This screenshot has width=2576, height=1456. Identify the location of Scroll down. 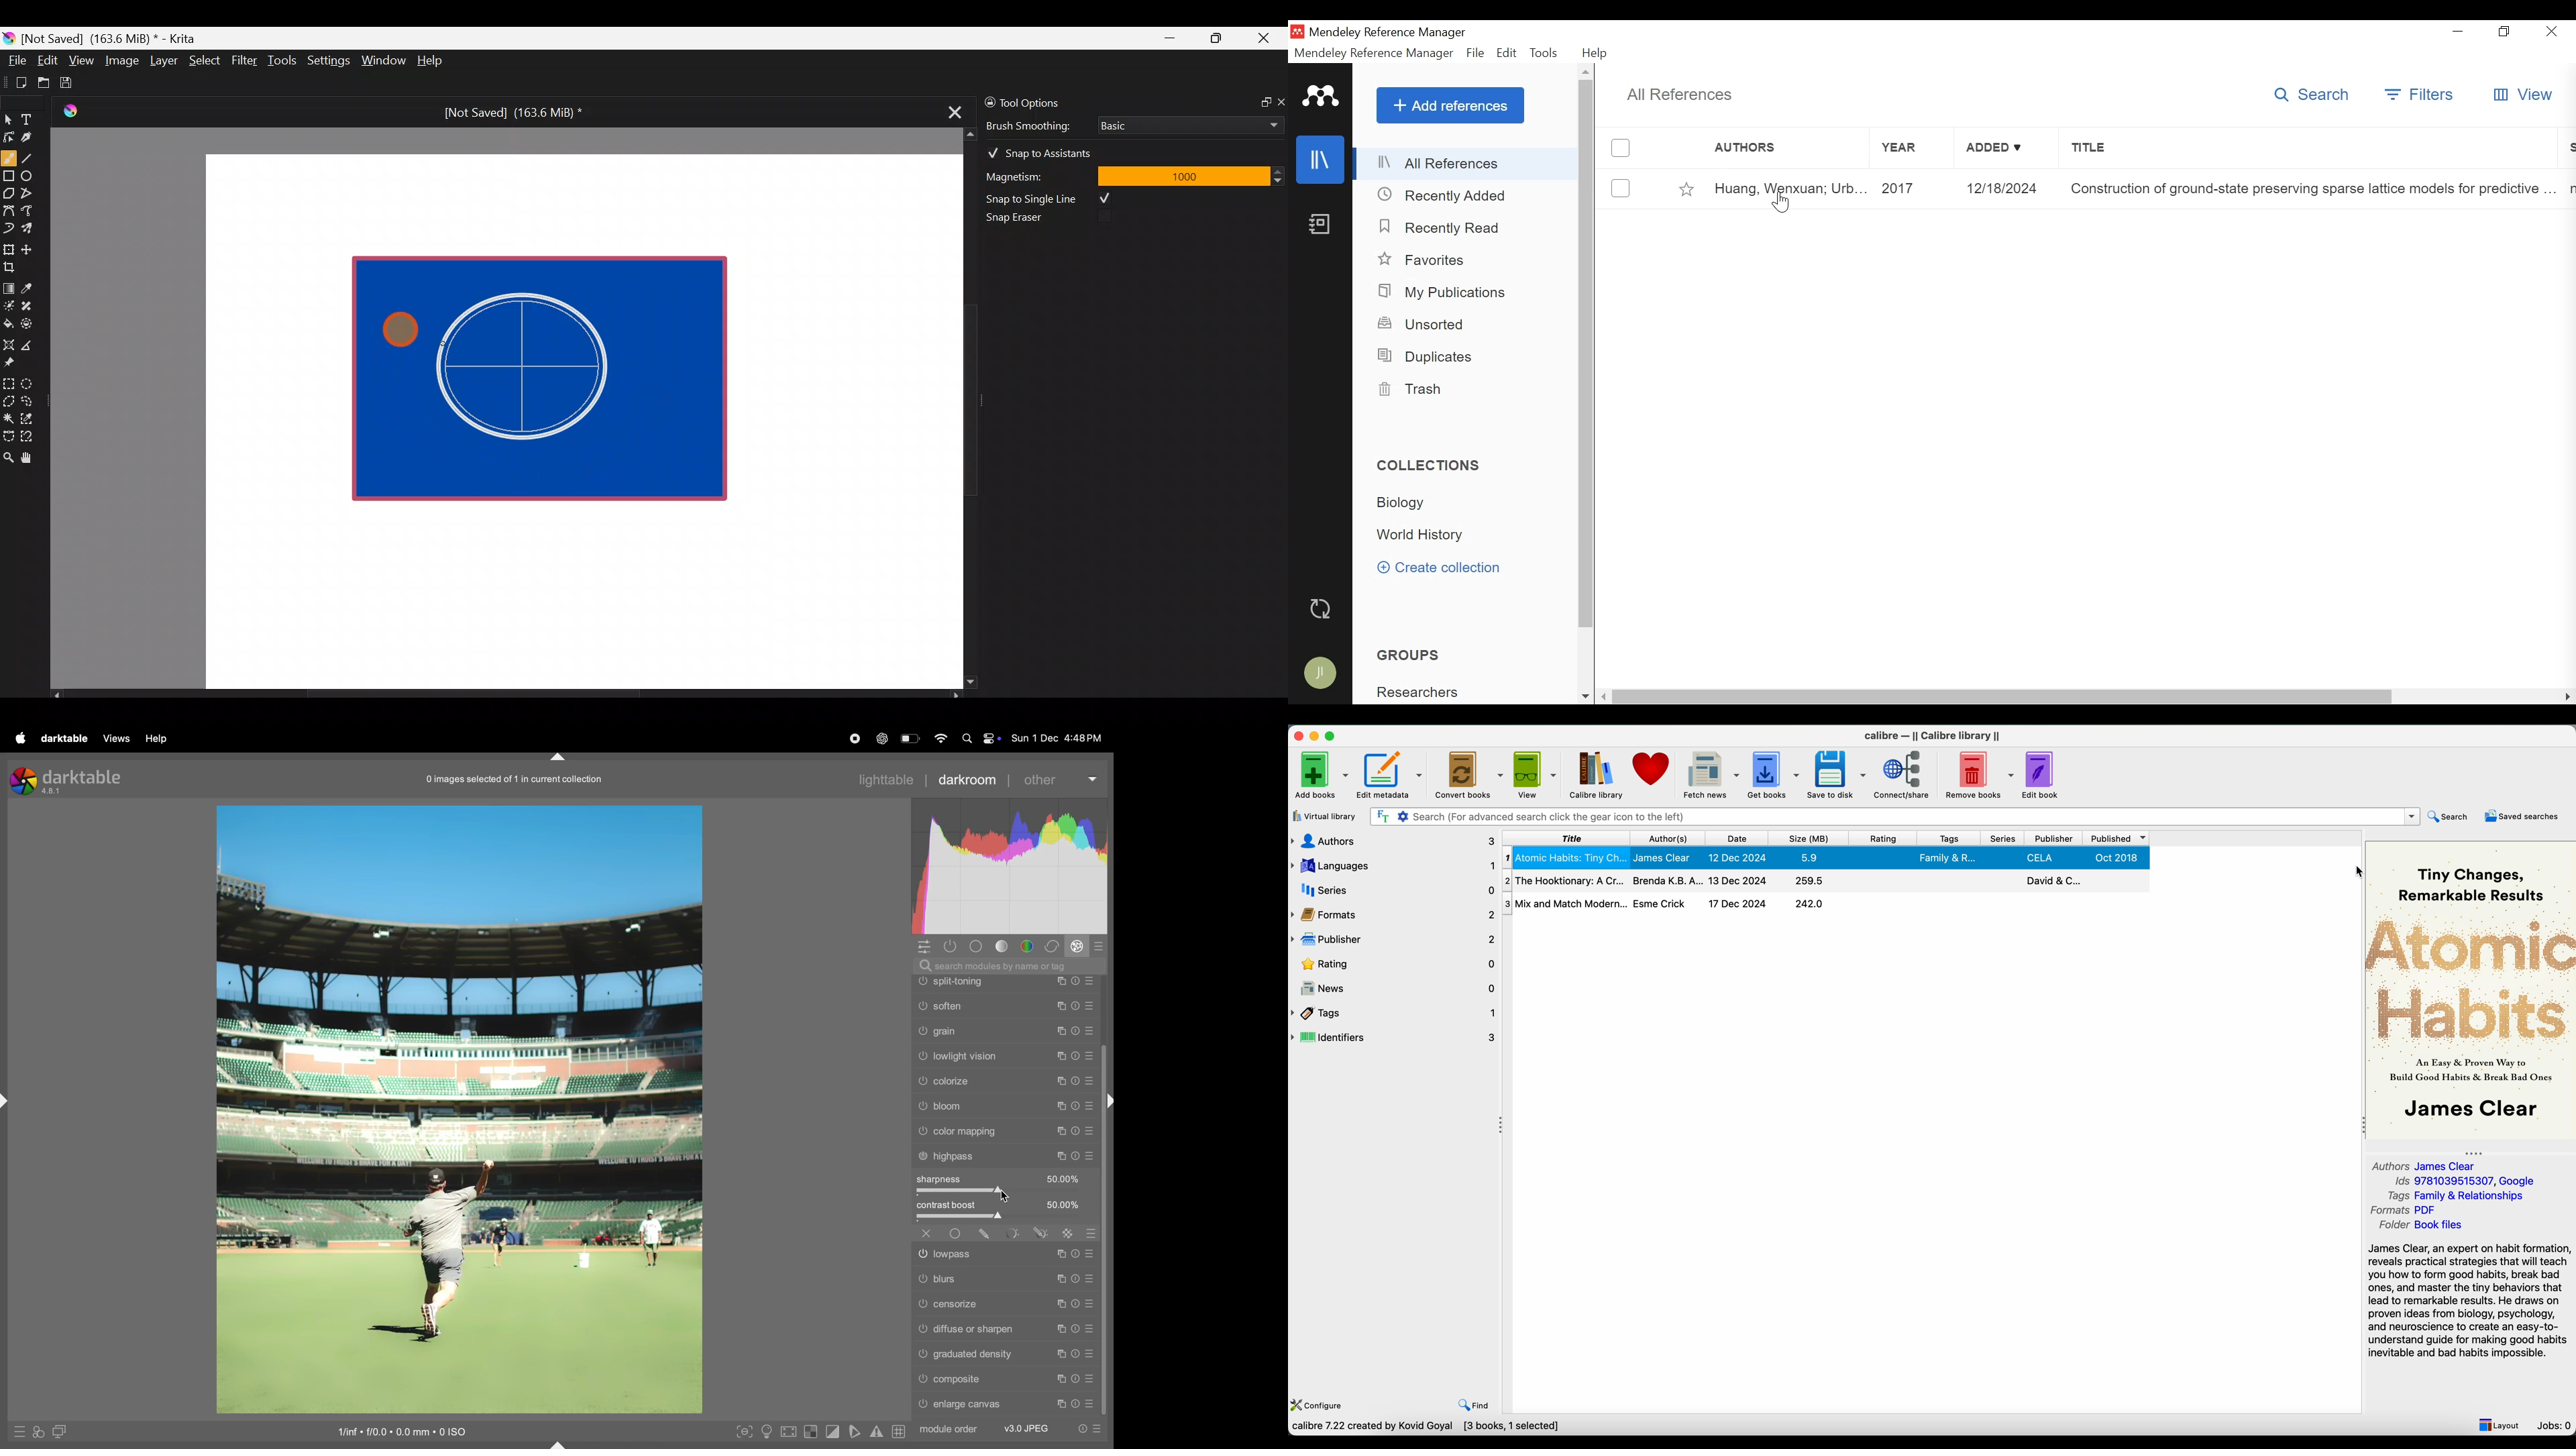
(1585, 697).